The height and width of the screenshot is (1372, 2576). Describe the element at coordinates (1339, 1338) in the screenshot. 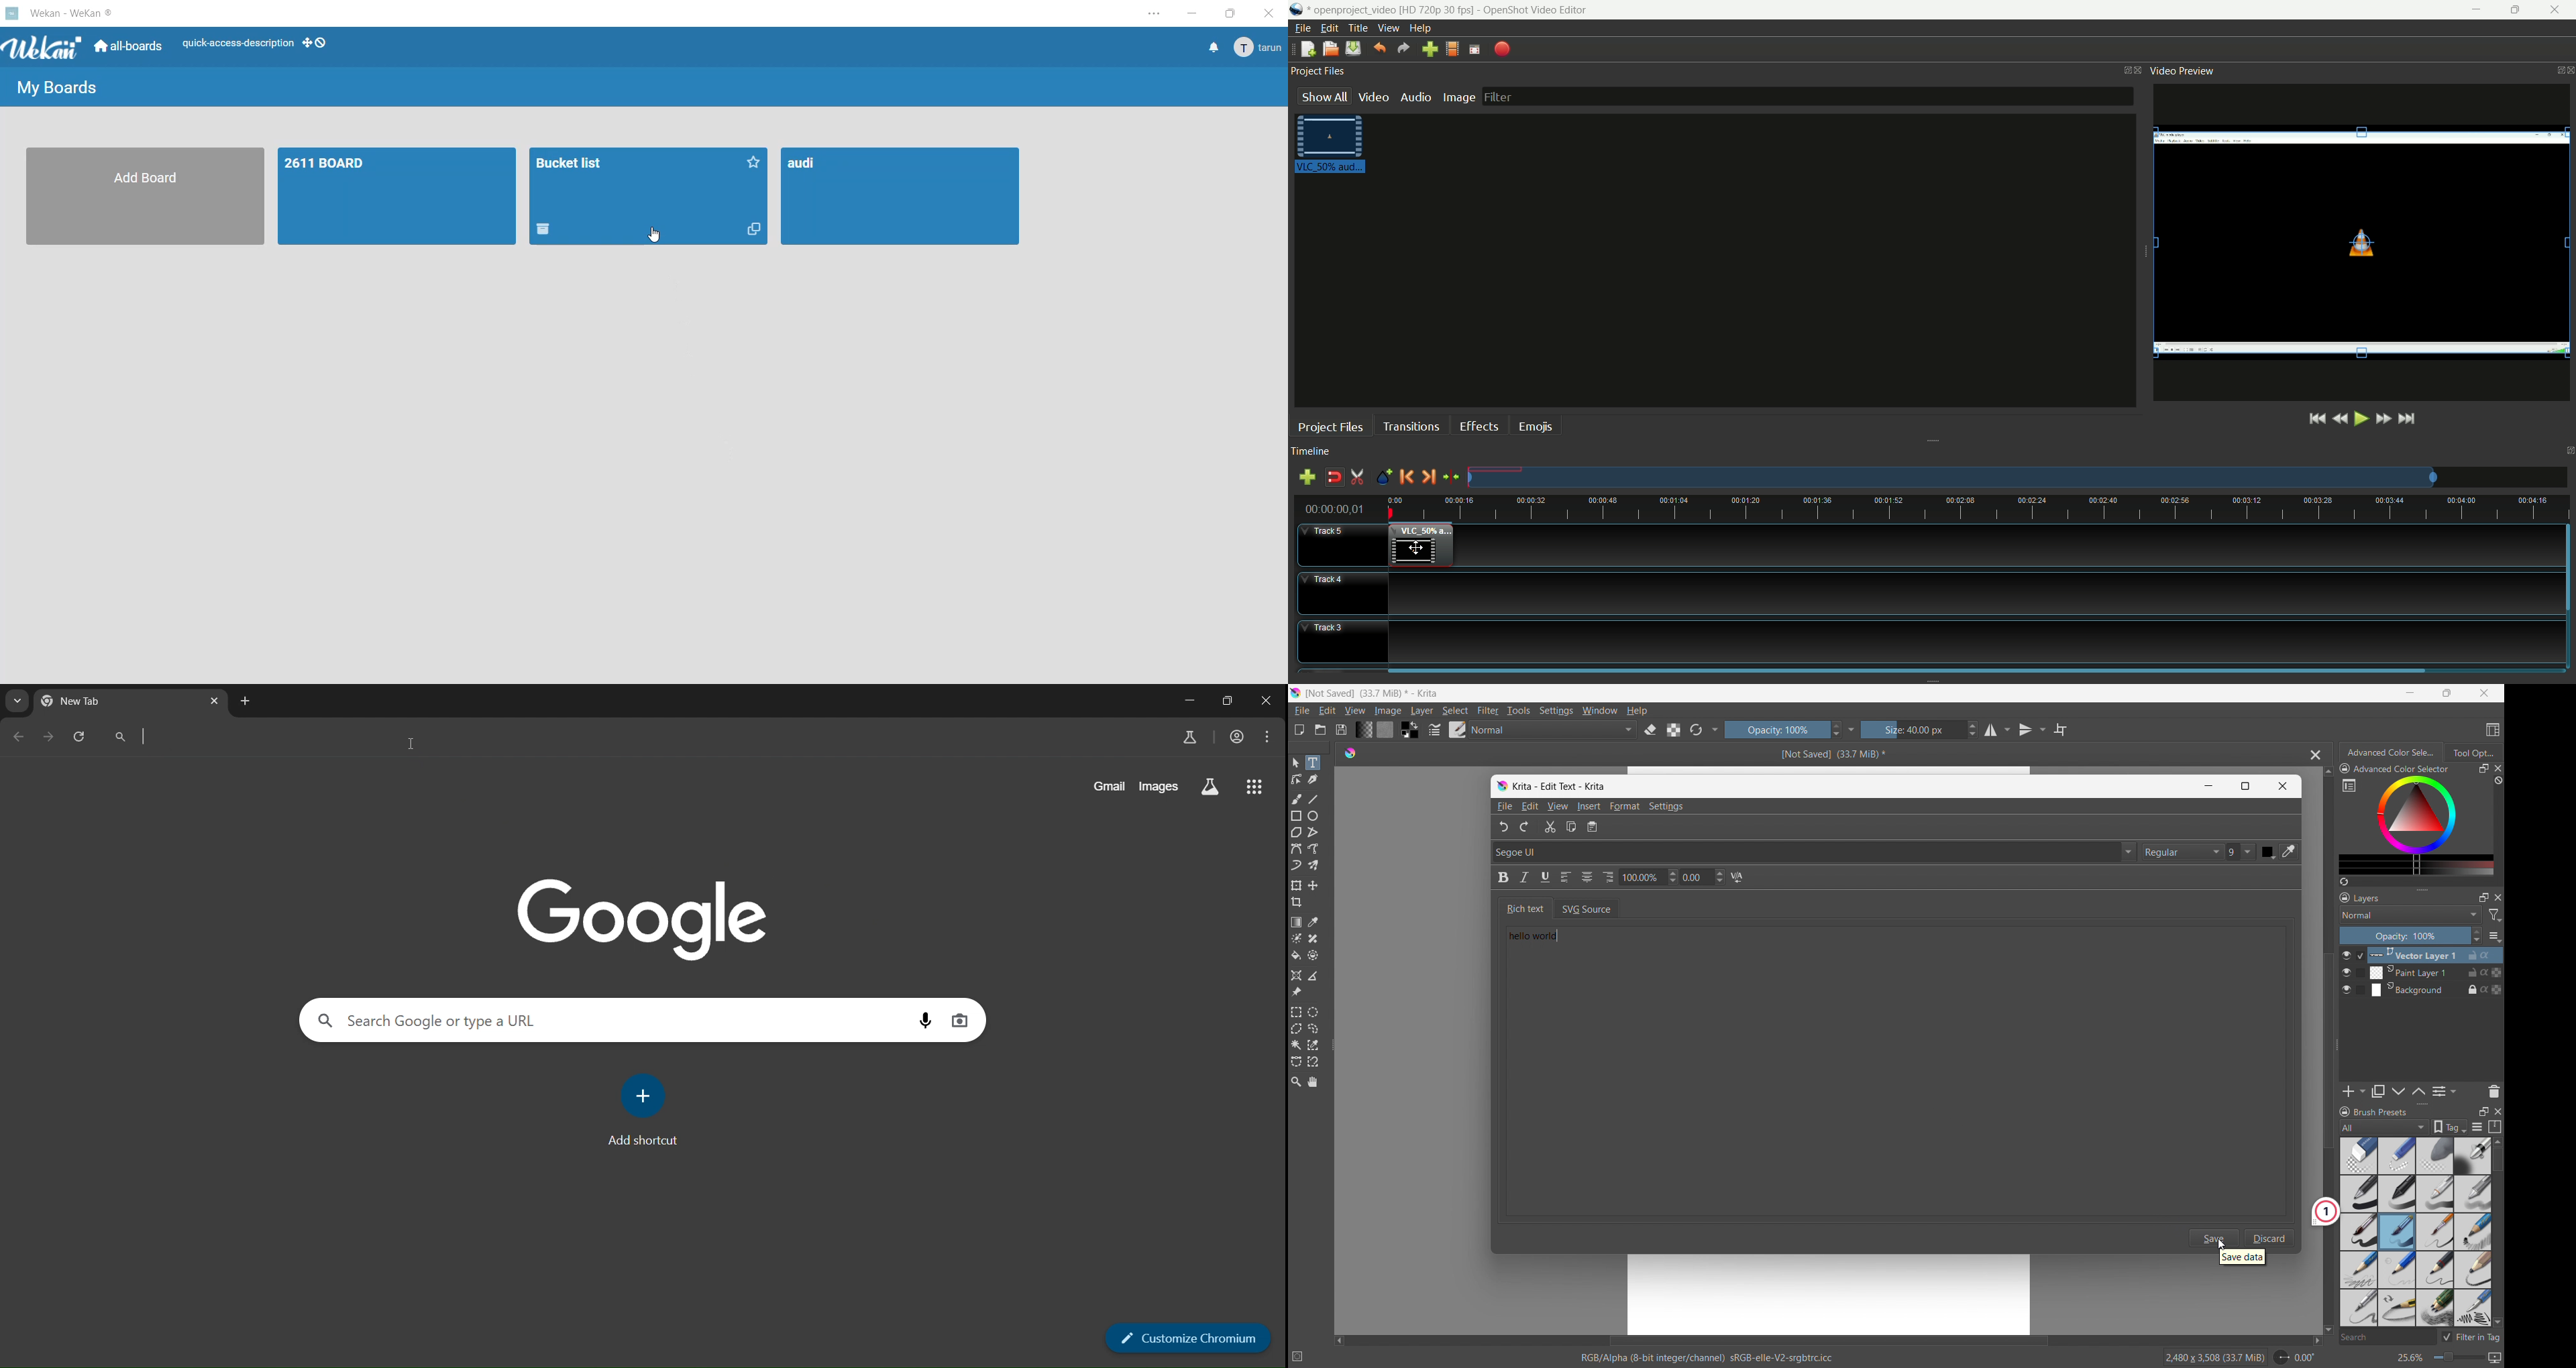

I see `scroll left` at that location.